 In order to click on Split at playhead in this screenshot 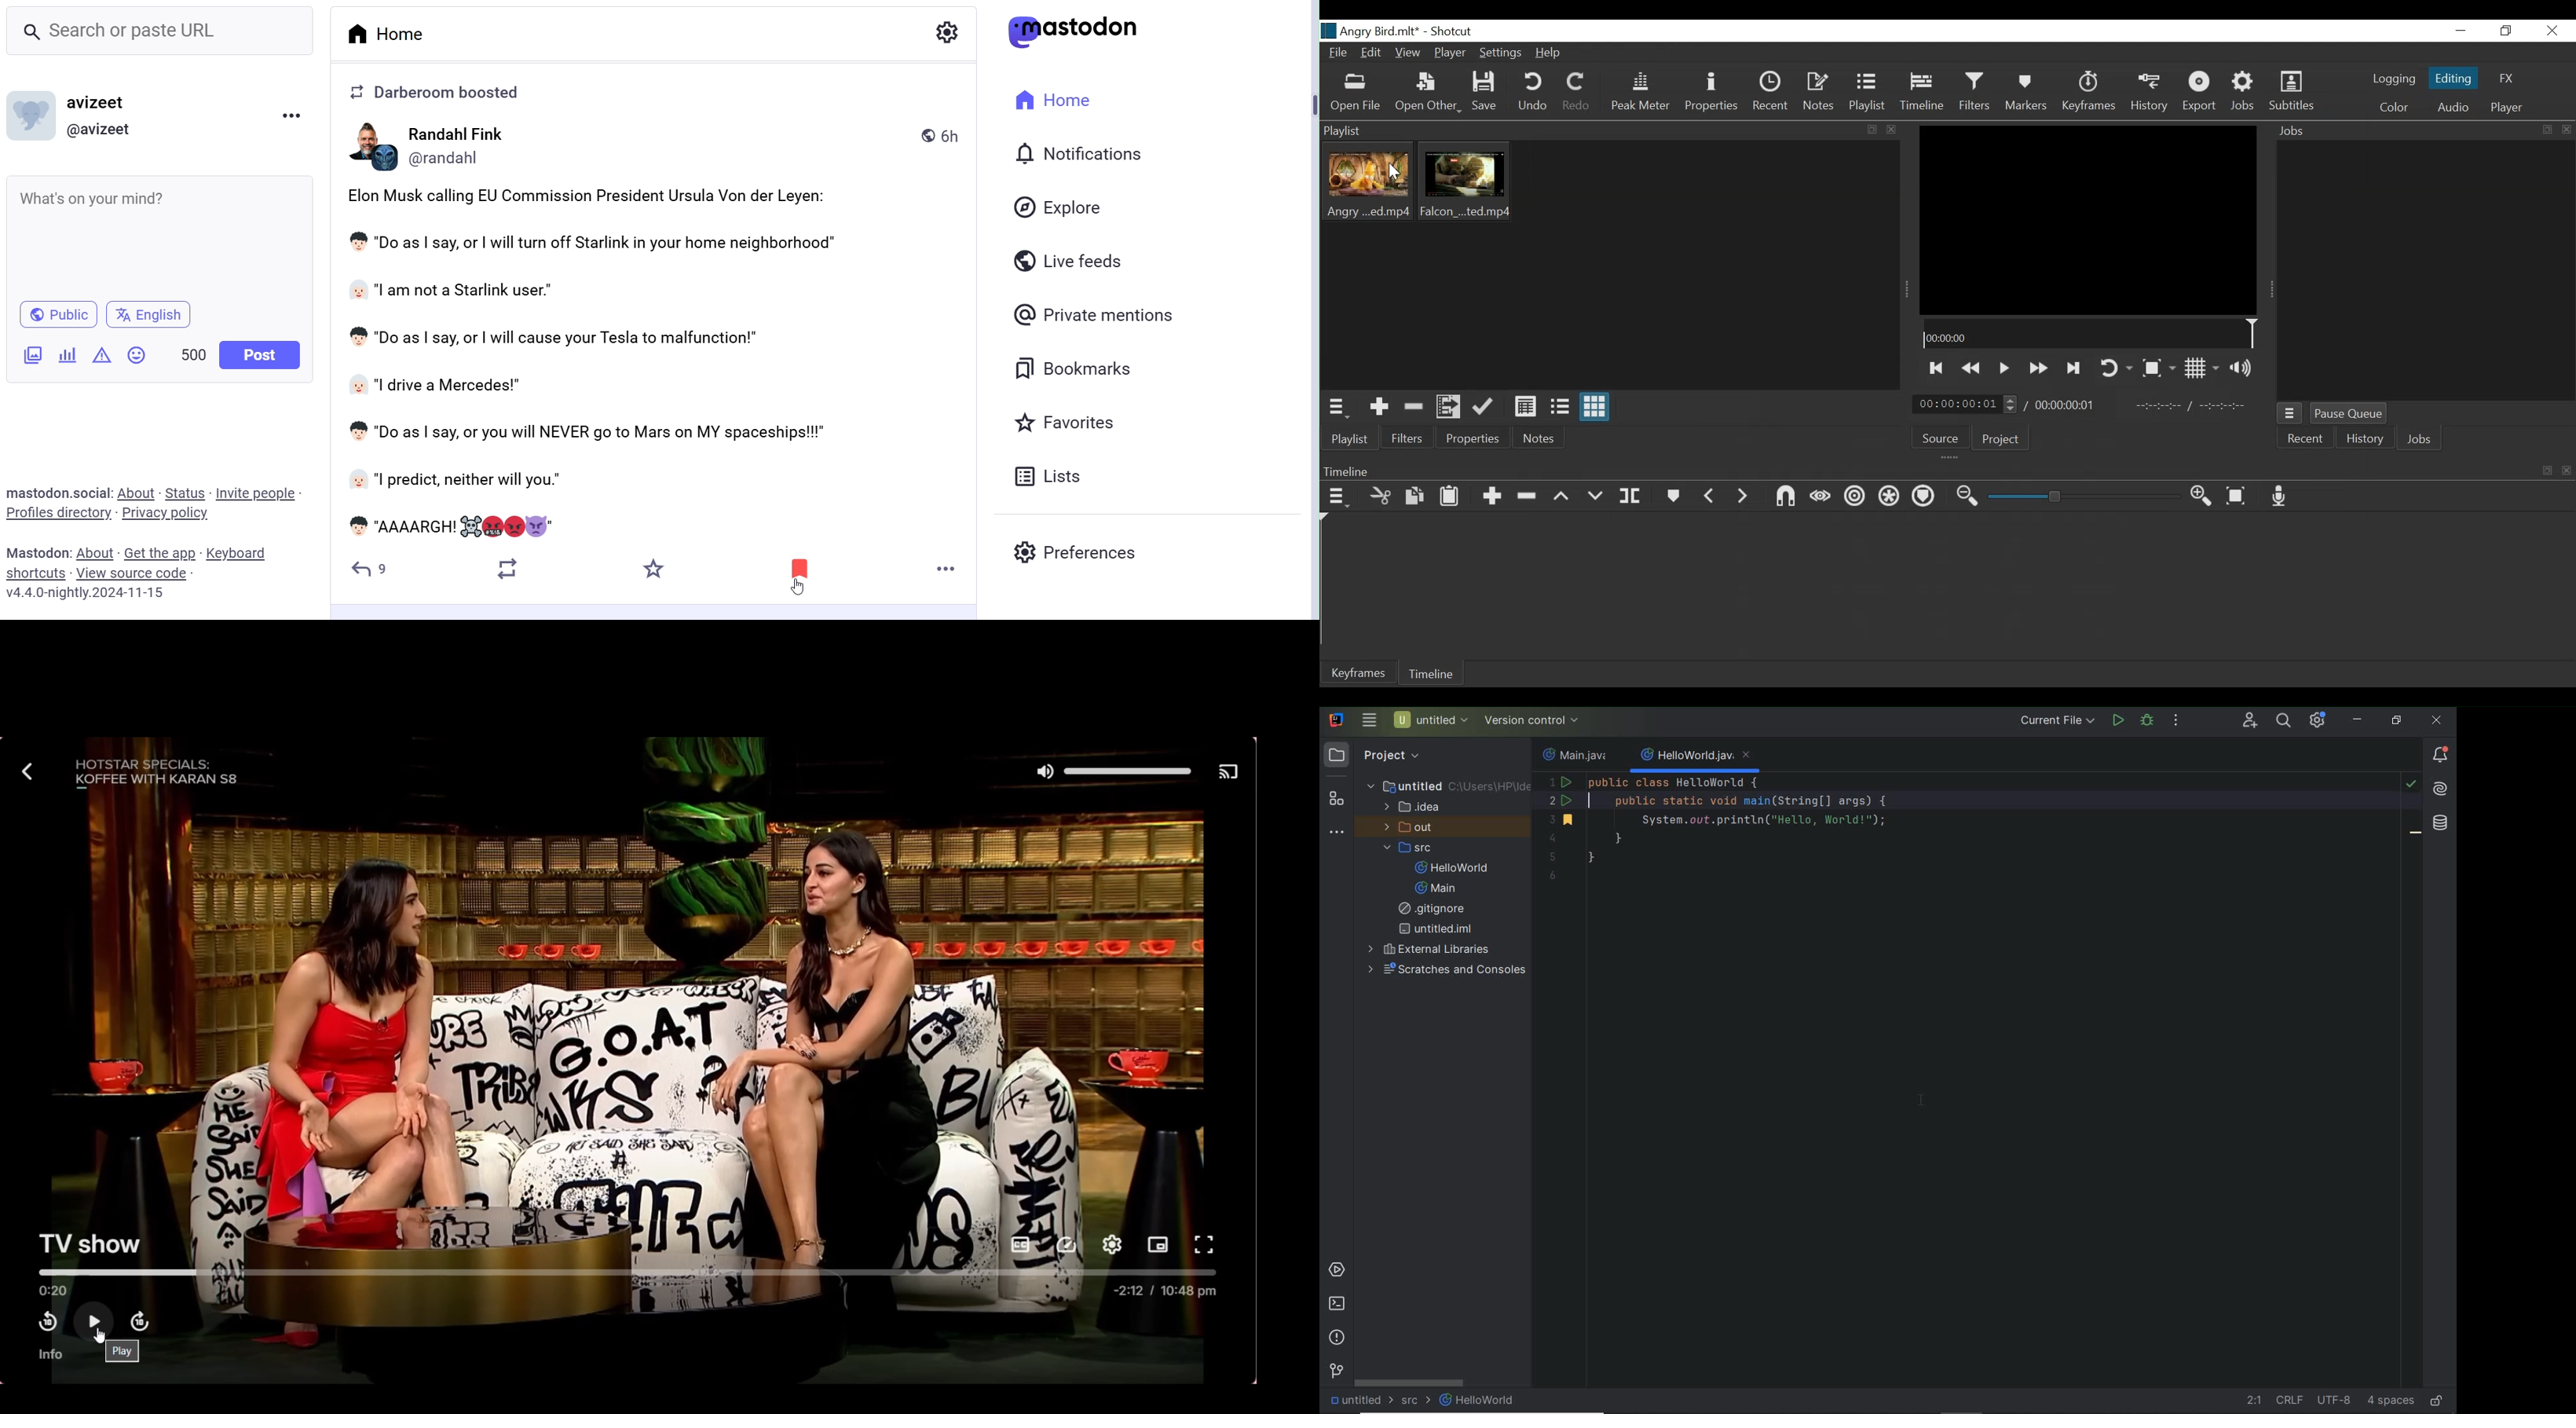, I will do `click(1632, 495)`.